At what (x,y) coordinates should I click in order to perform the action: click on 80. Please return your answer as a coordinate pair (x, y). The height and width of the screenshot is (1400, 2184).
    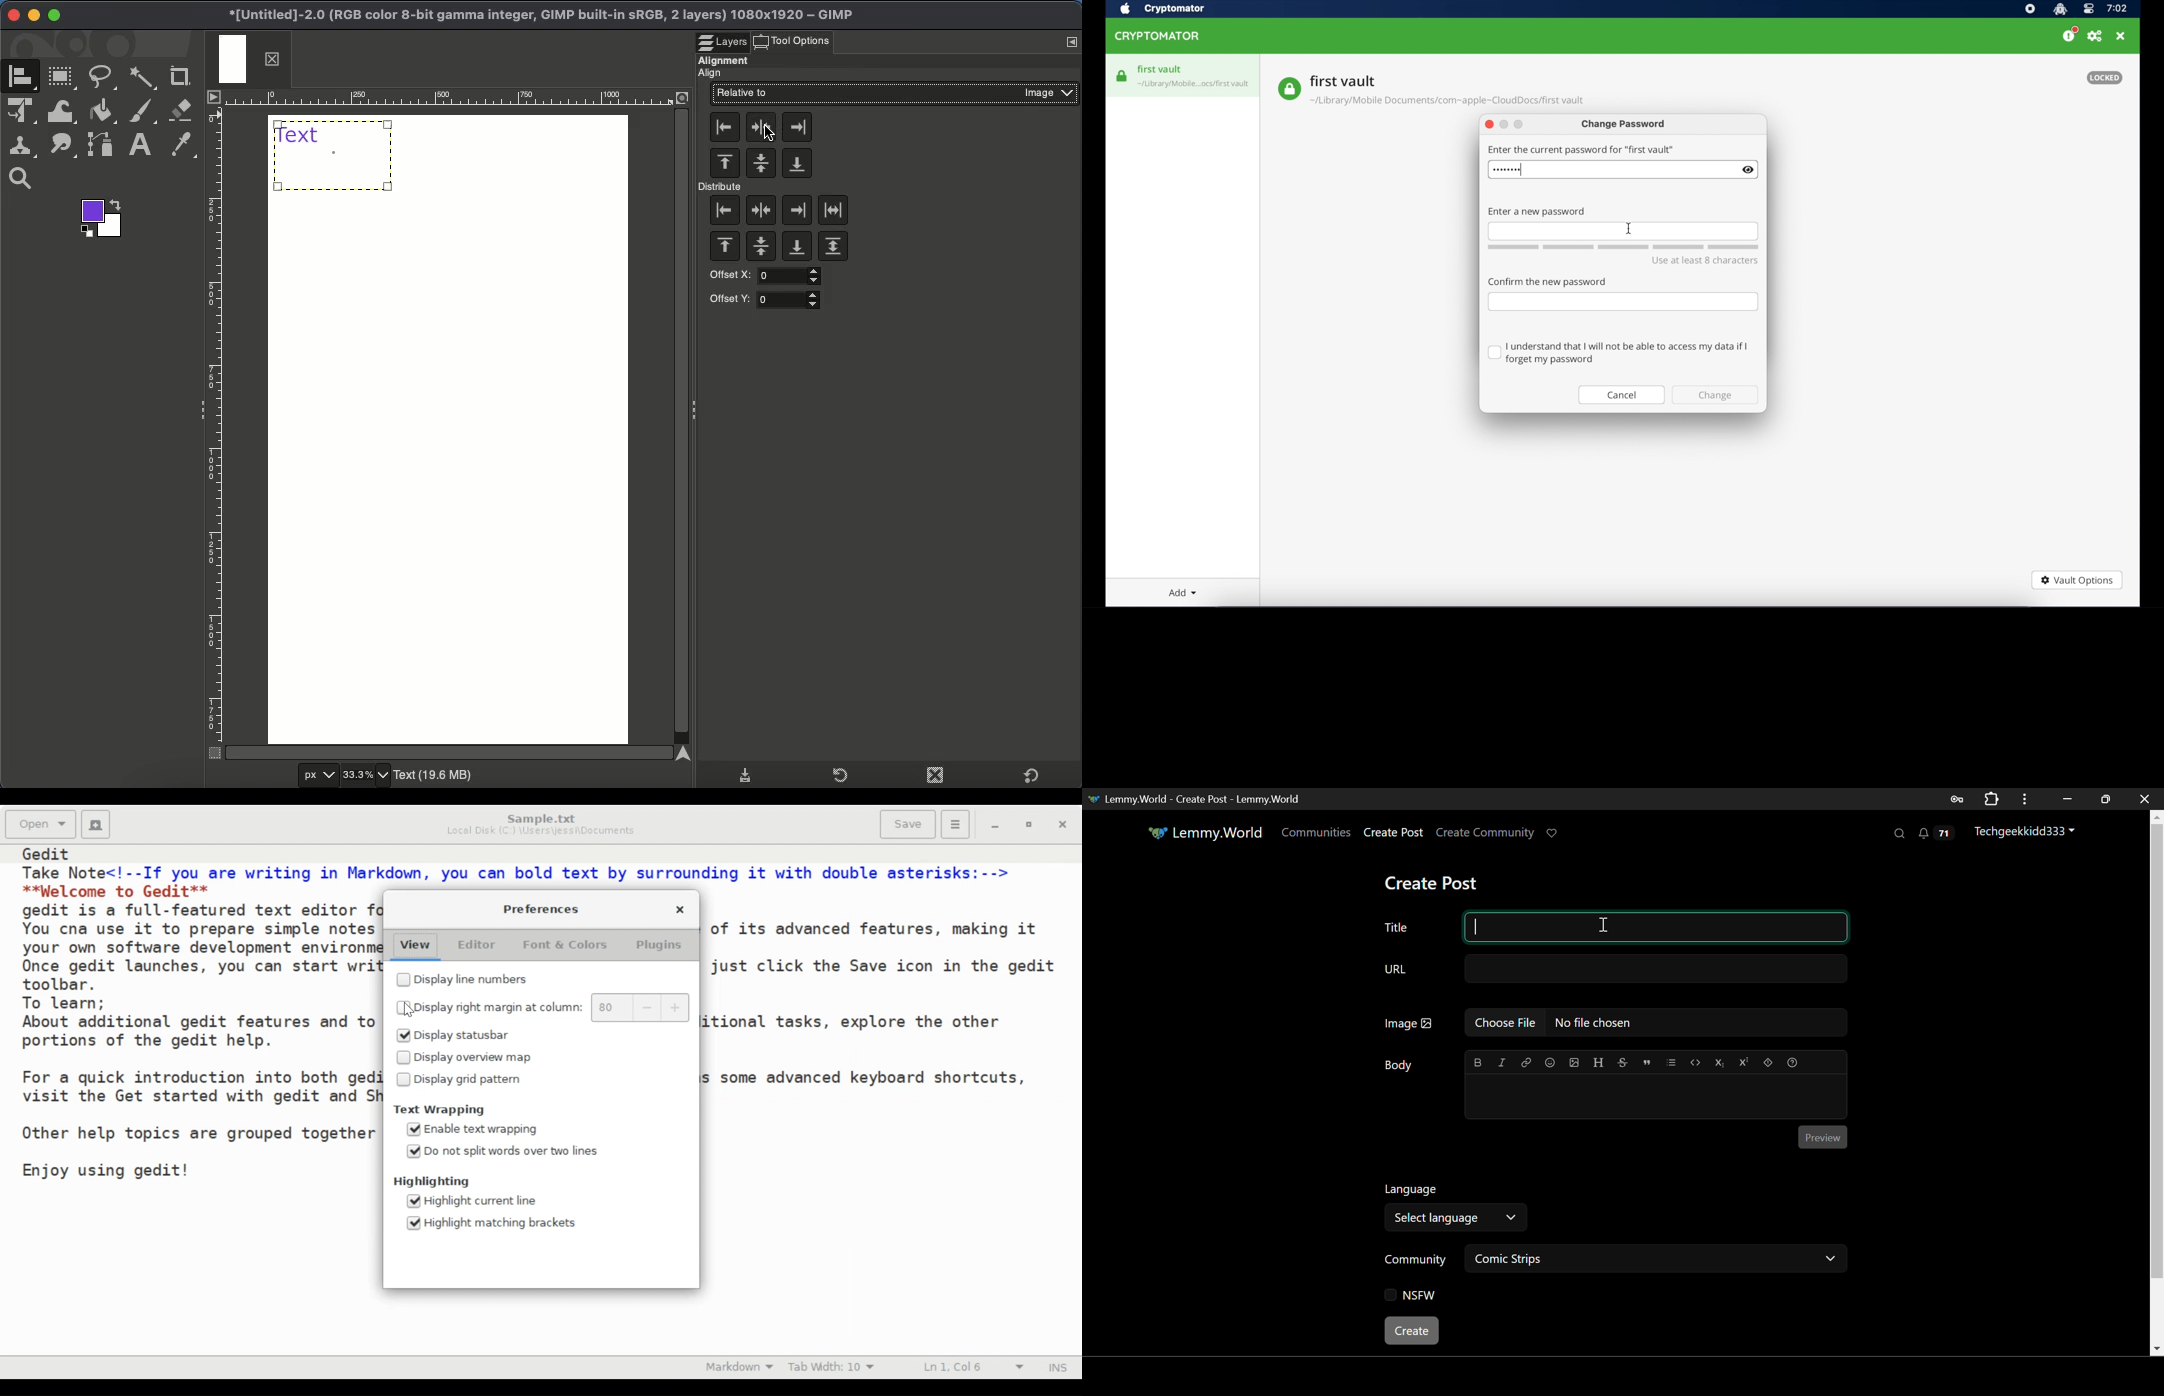
    Looking at the image, I should click on (610, 1008).